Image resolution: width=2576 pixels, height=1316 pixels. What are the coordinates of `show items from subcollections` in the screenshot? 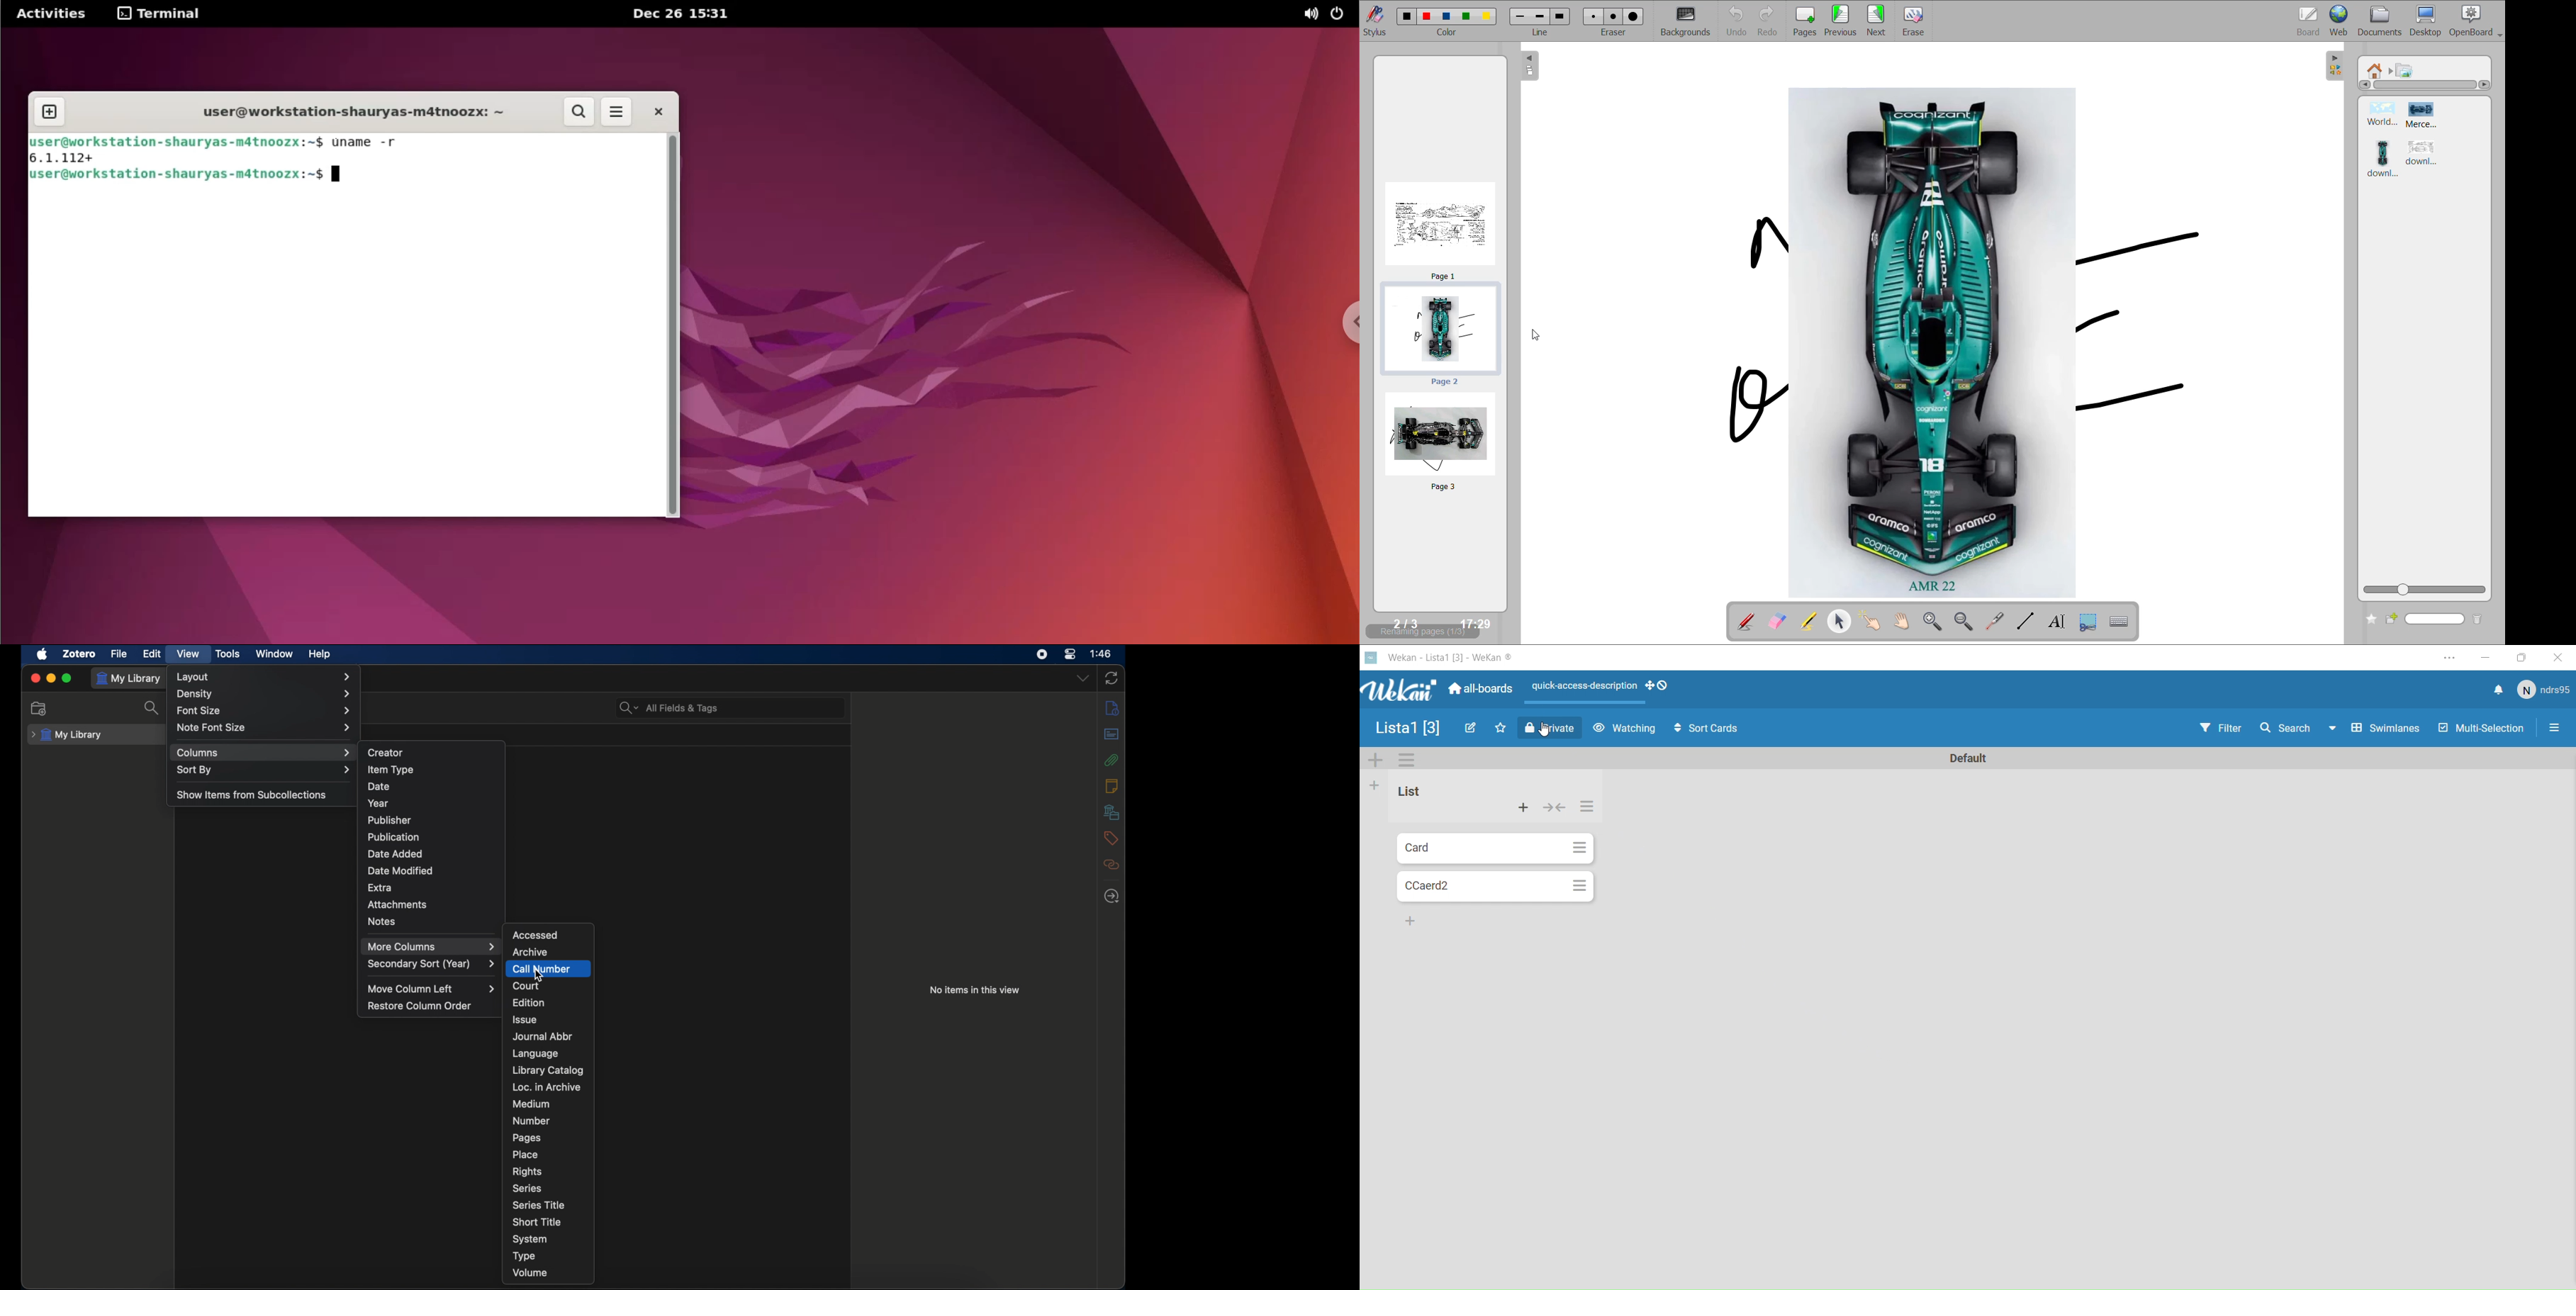 It's located at (252, 794).